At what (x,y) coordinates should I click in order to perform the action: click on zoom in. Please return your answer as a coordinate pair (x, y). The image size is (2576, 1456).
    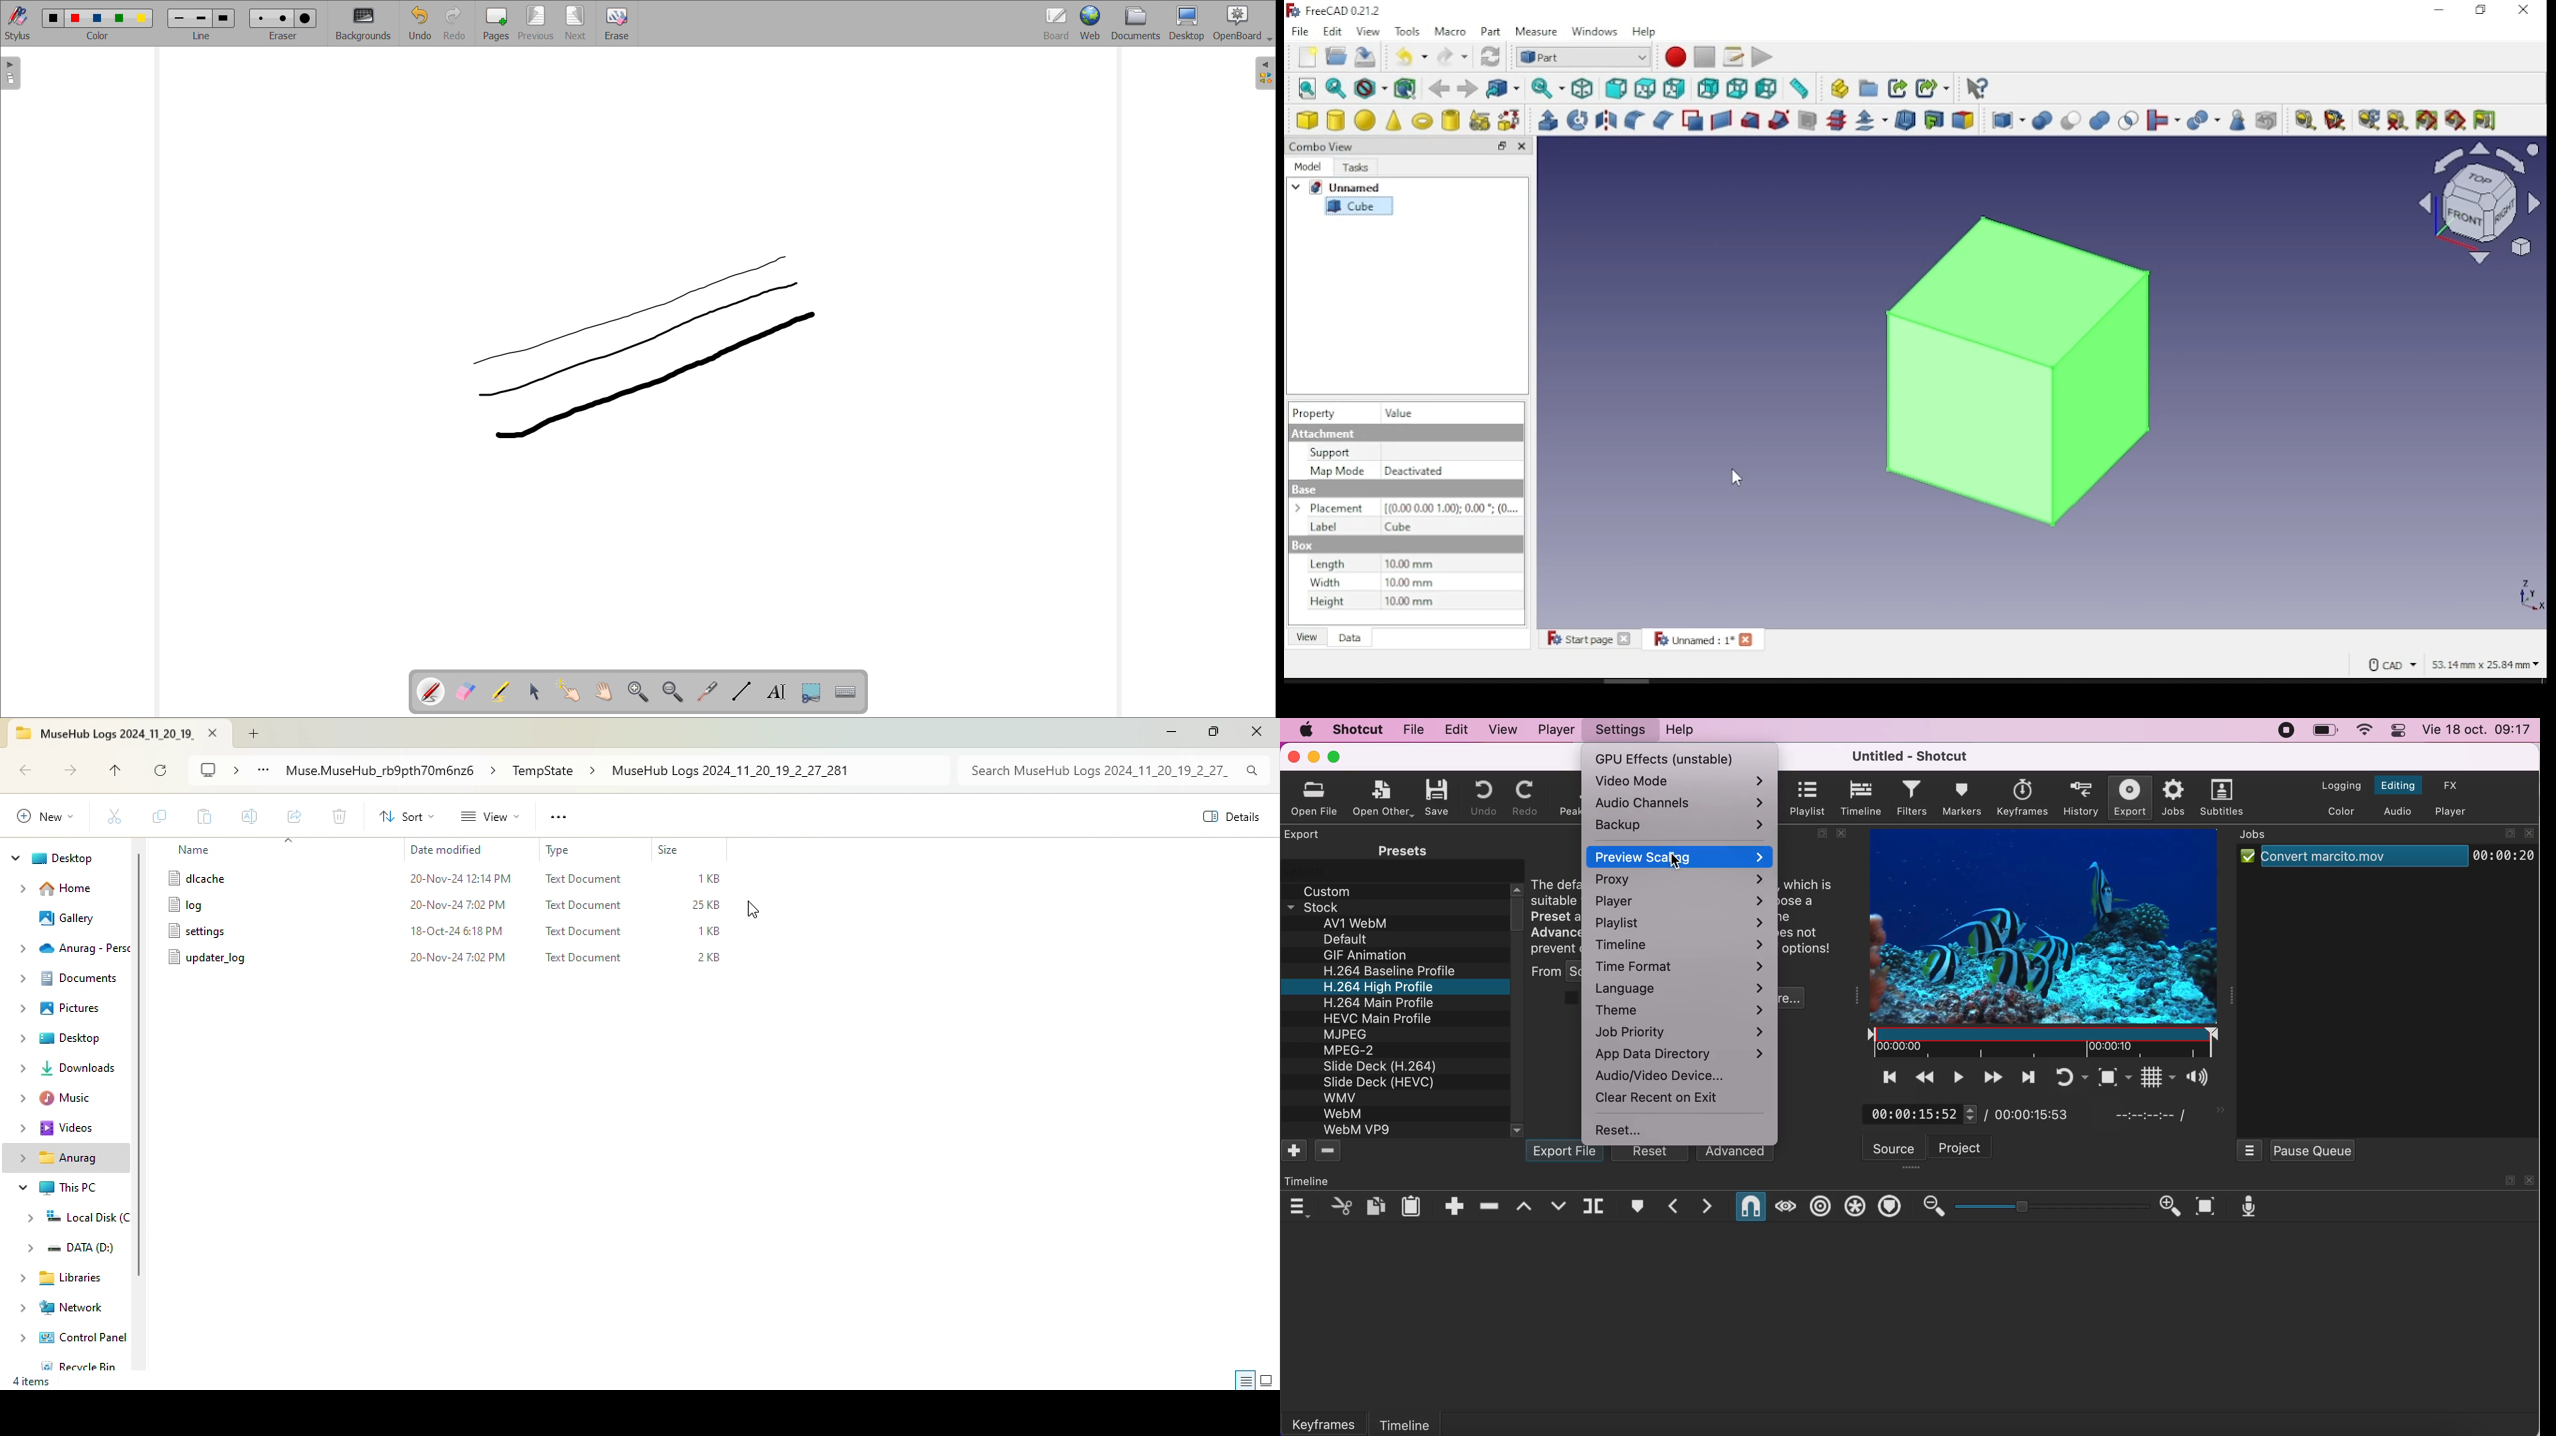
    Looking at the image, I should click on (2172, 1206).